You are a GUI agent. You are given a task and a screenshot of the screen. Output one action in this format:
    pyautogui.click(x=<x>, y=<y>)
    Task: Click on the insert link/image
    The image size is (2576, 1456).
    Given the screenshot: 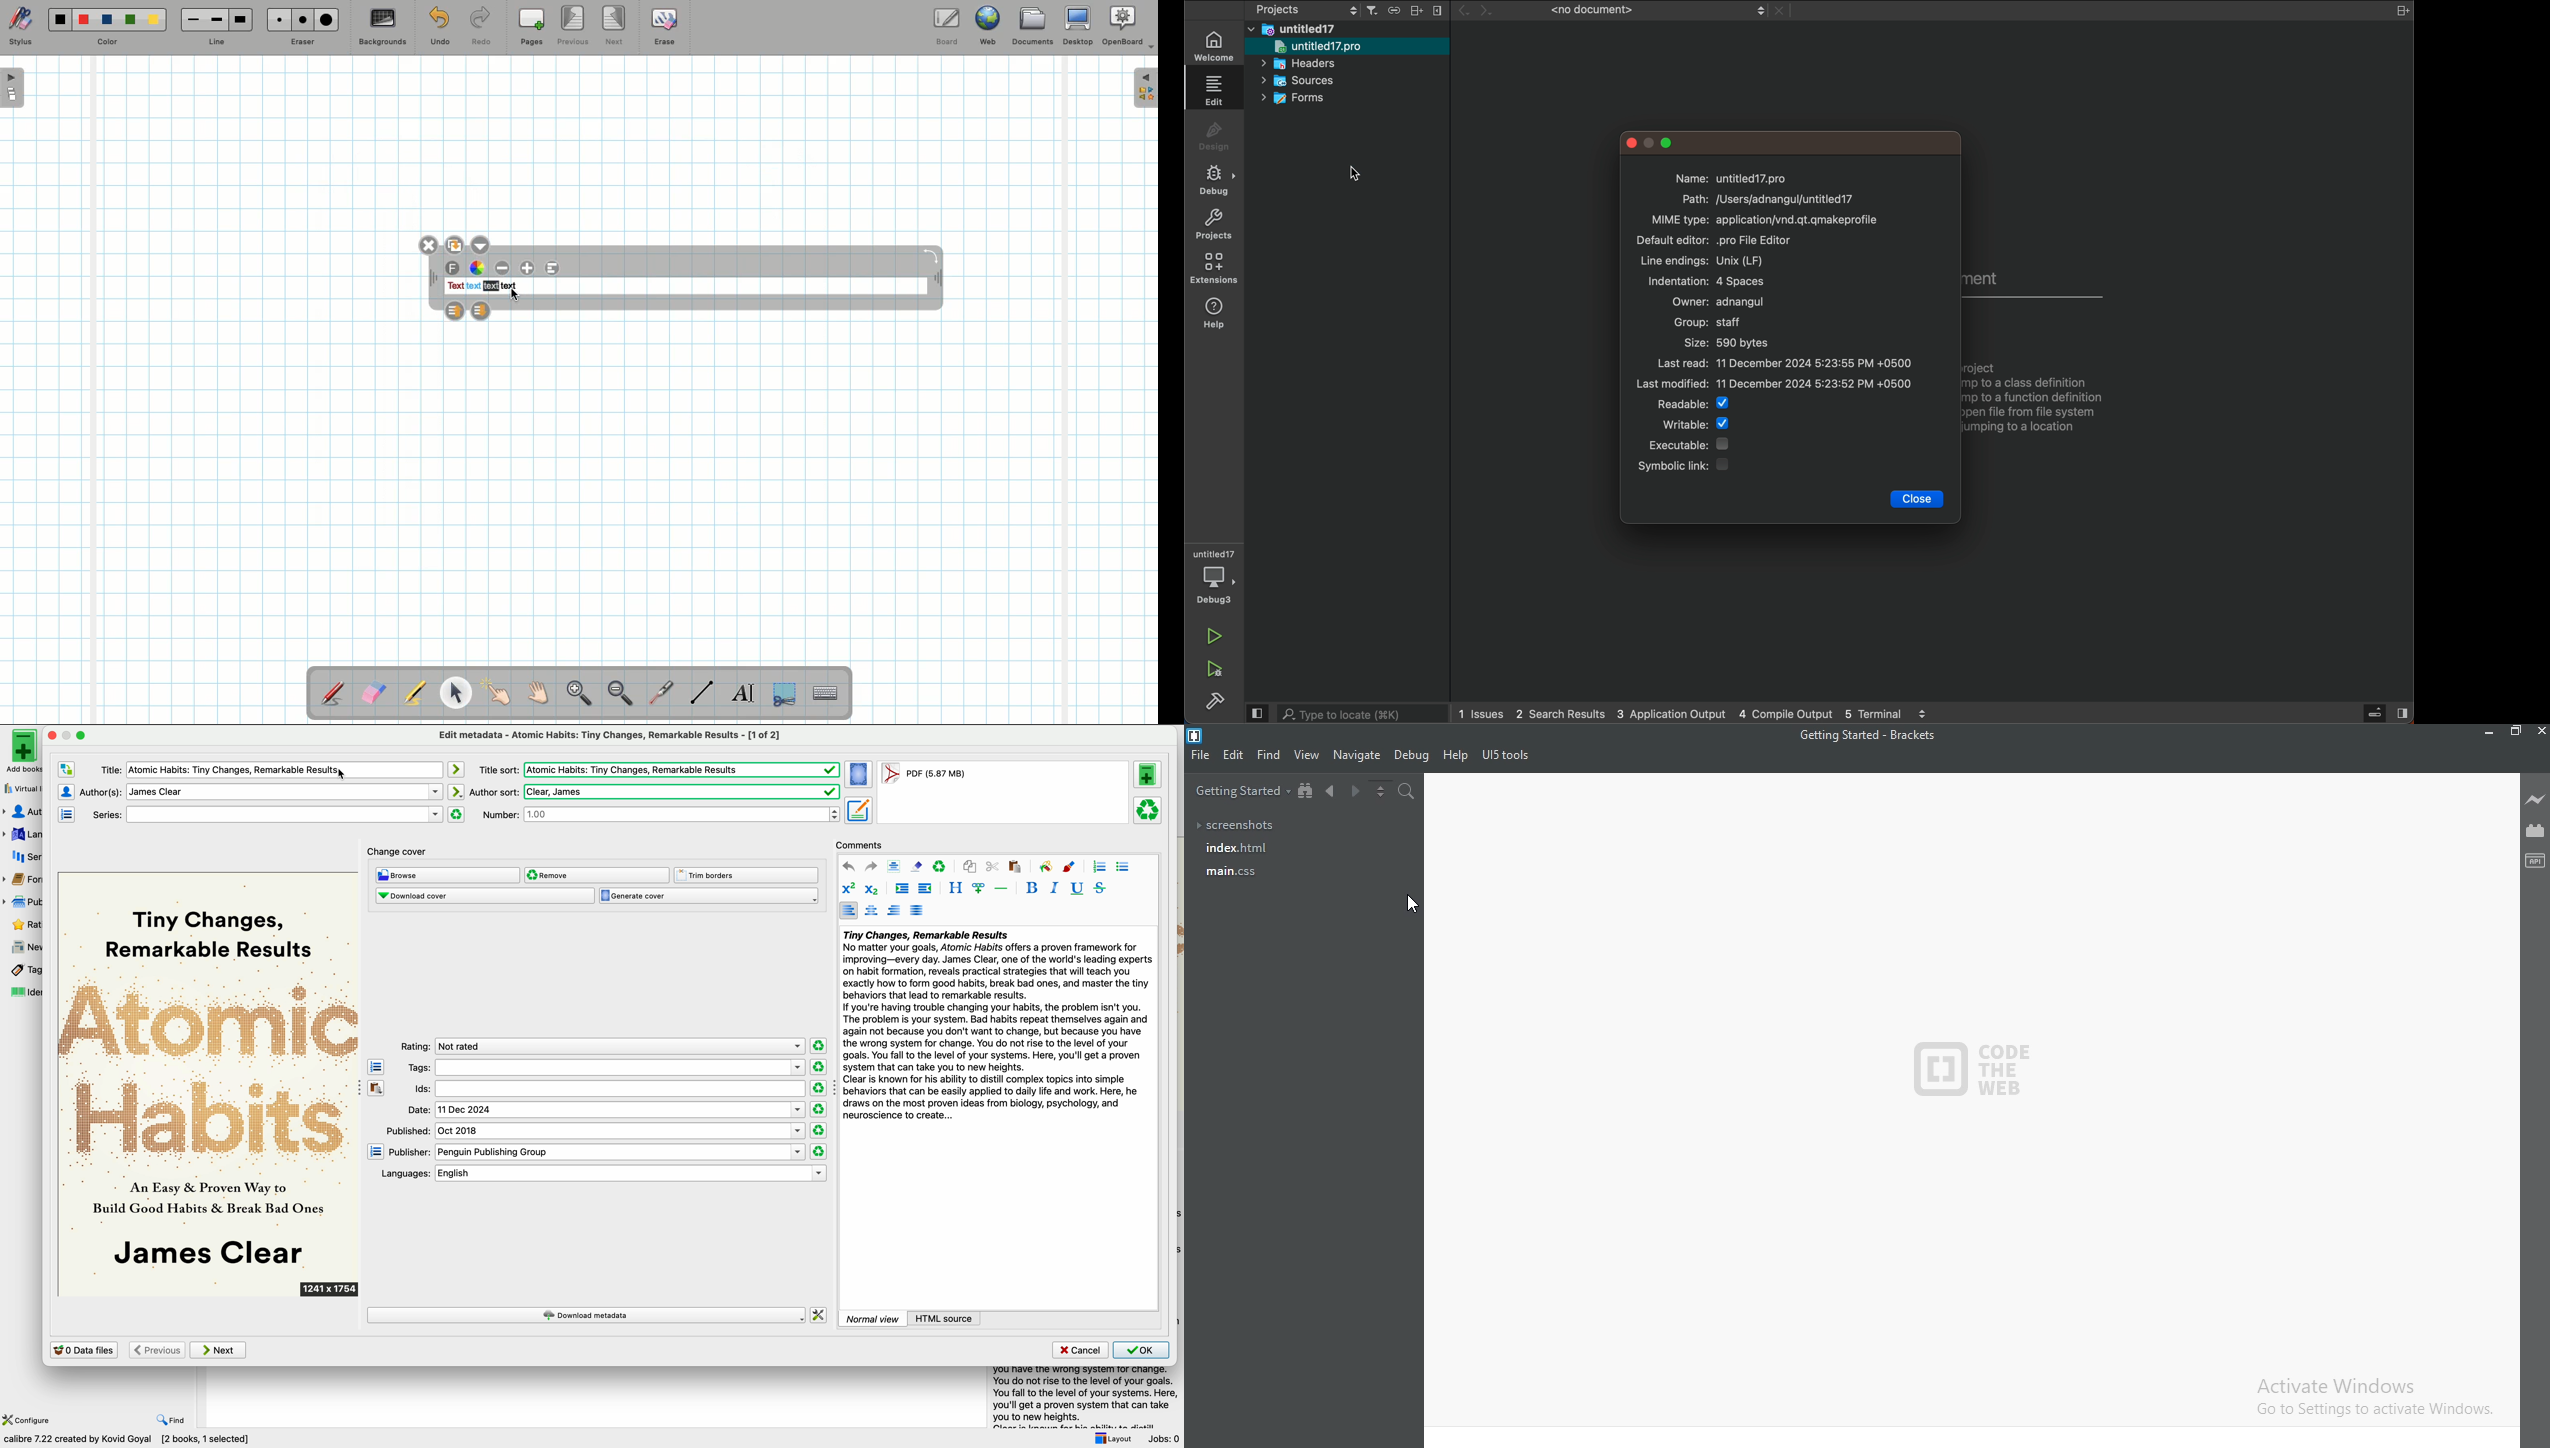 What is the action you would take?
    pyautogui.click(x=978, y=889)
    